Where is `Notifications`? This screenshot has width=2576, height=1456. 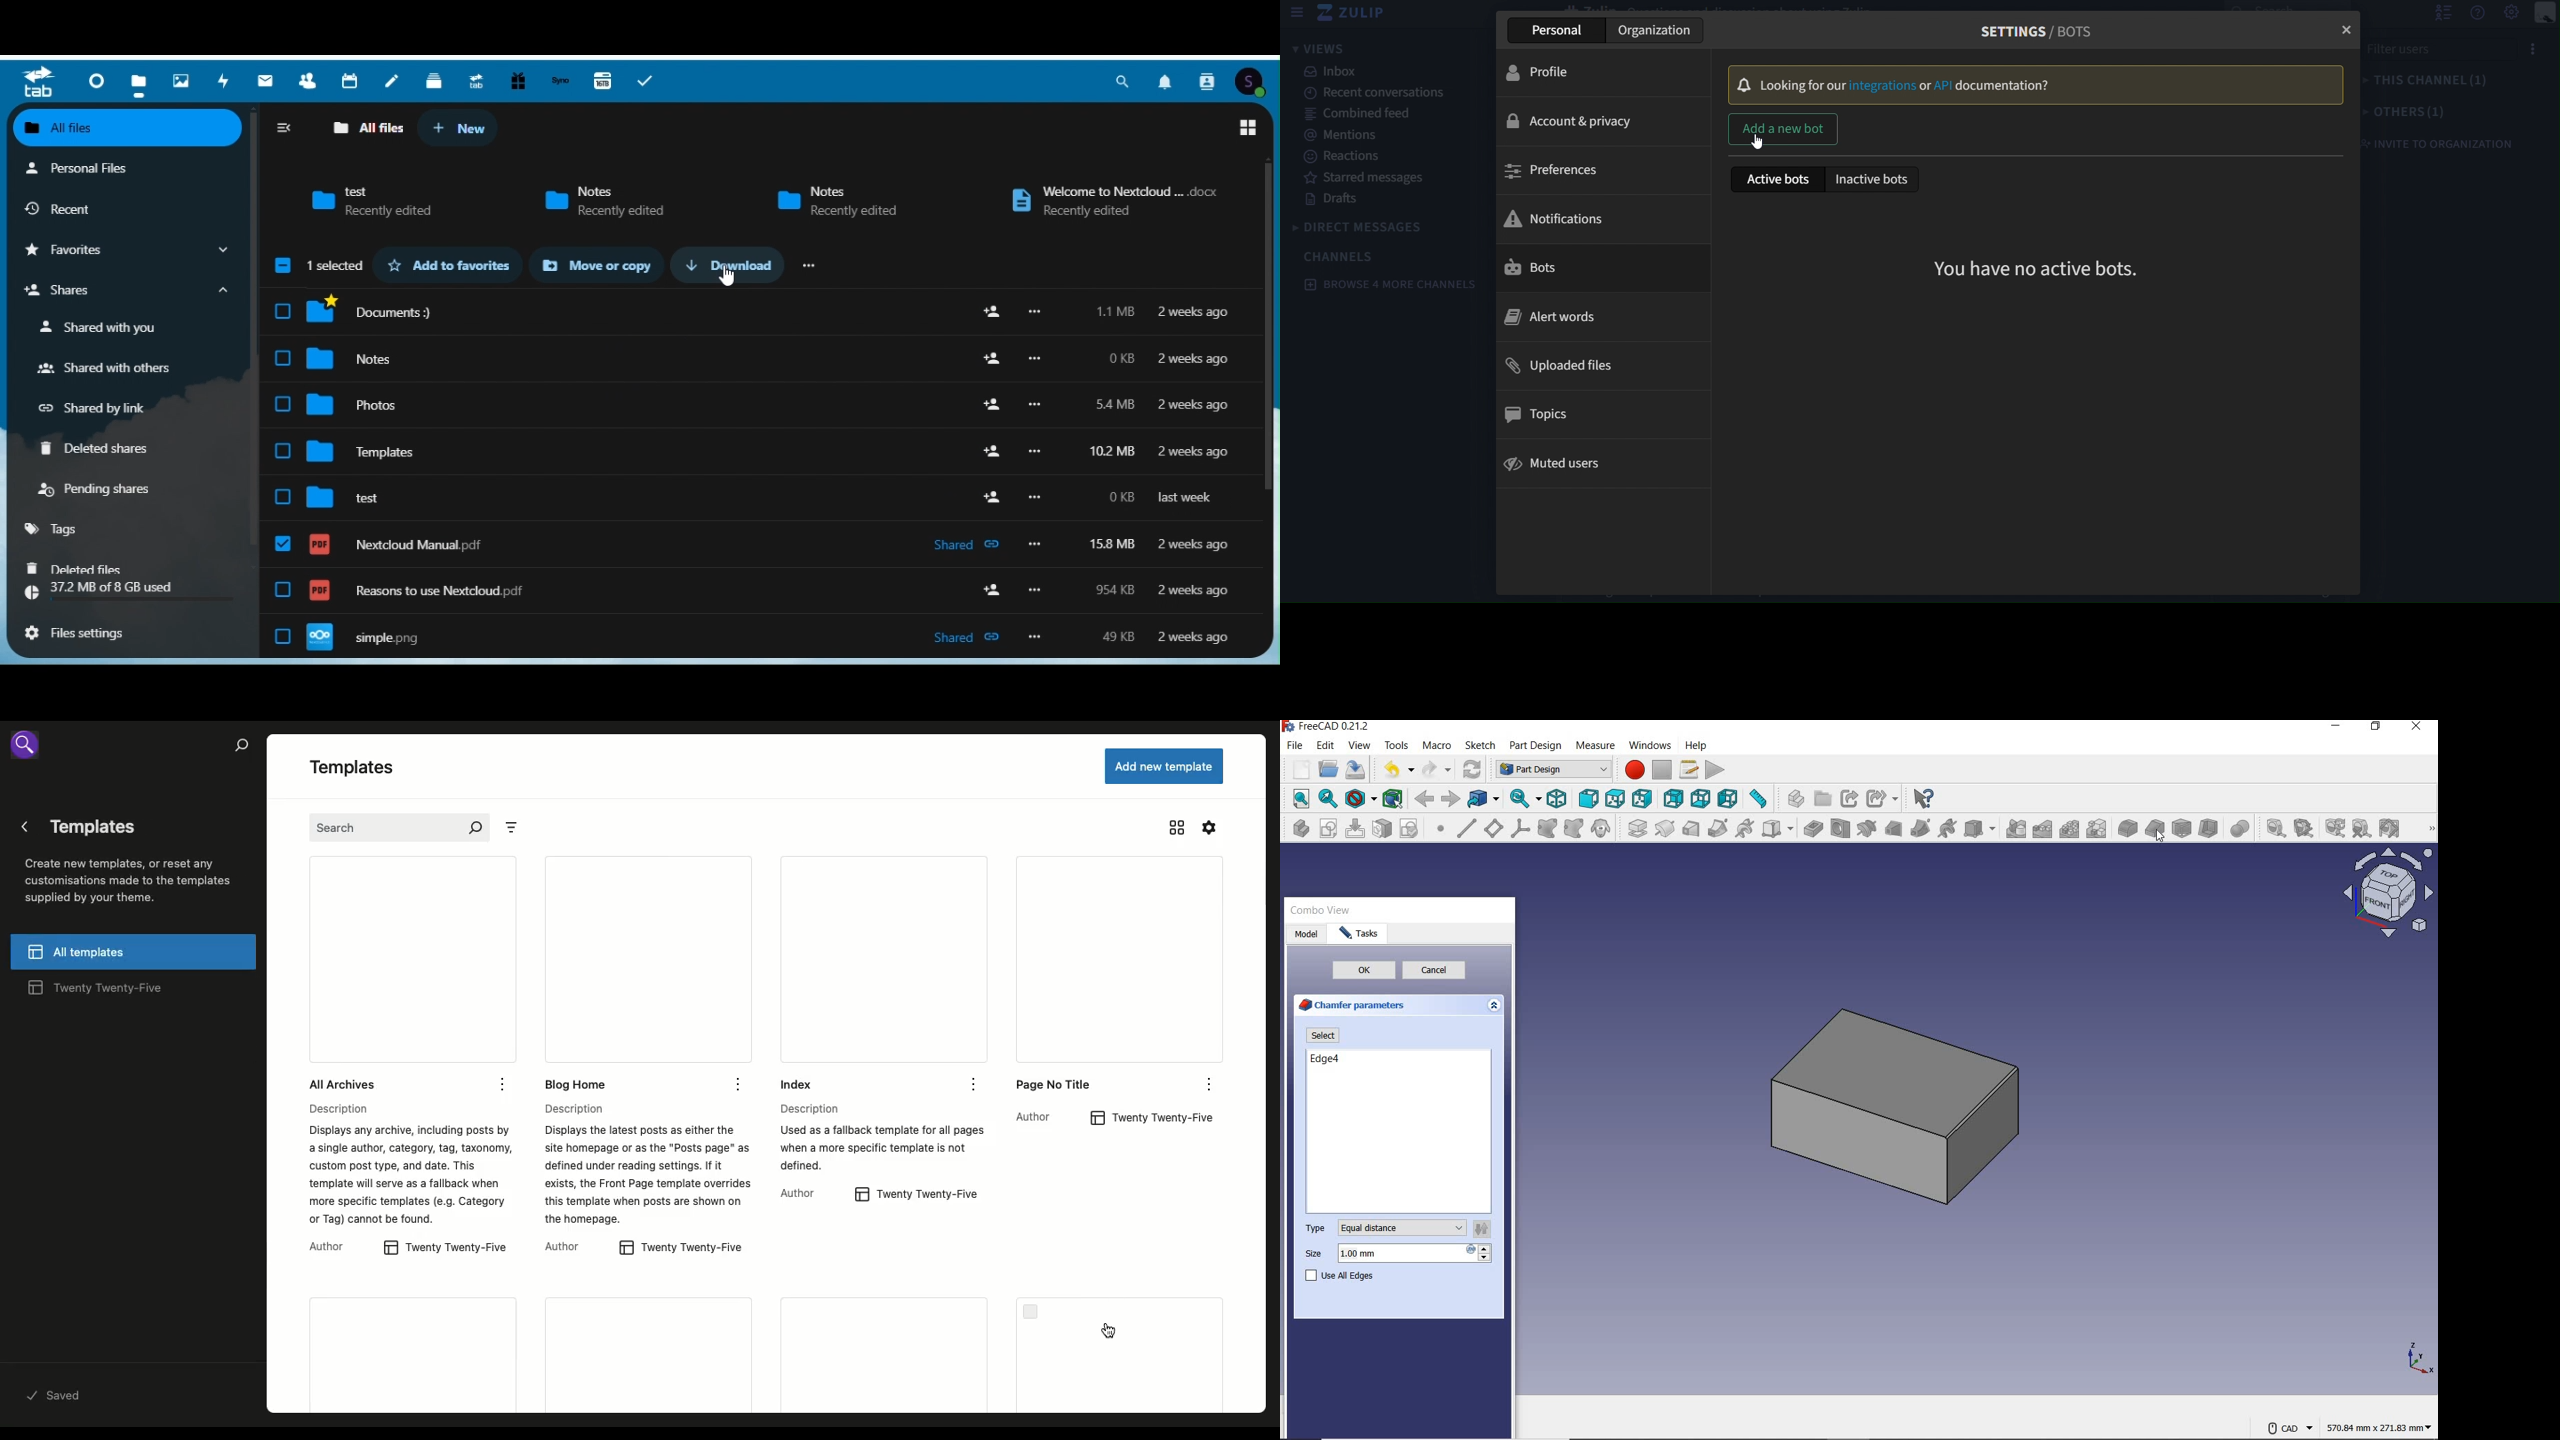
Notifications is located at coordinates (1167, 80).